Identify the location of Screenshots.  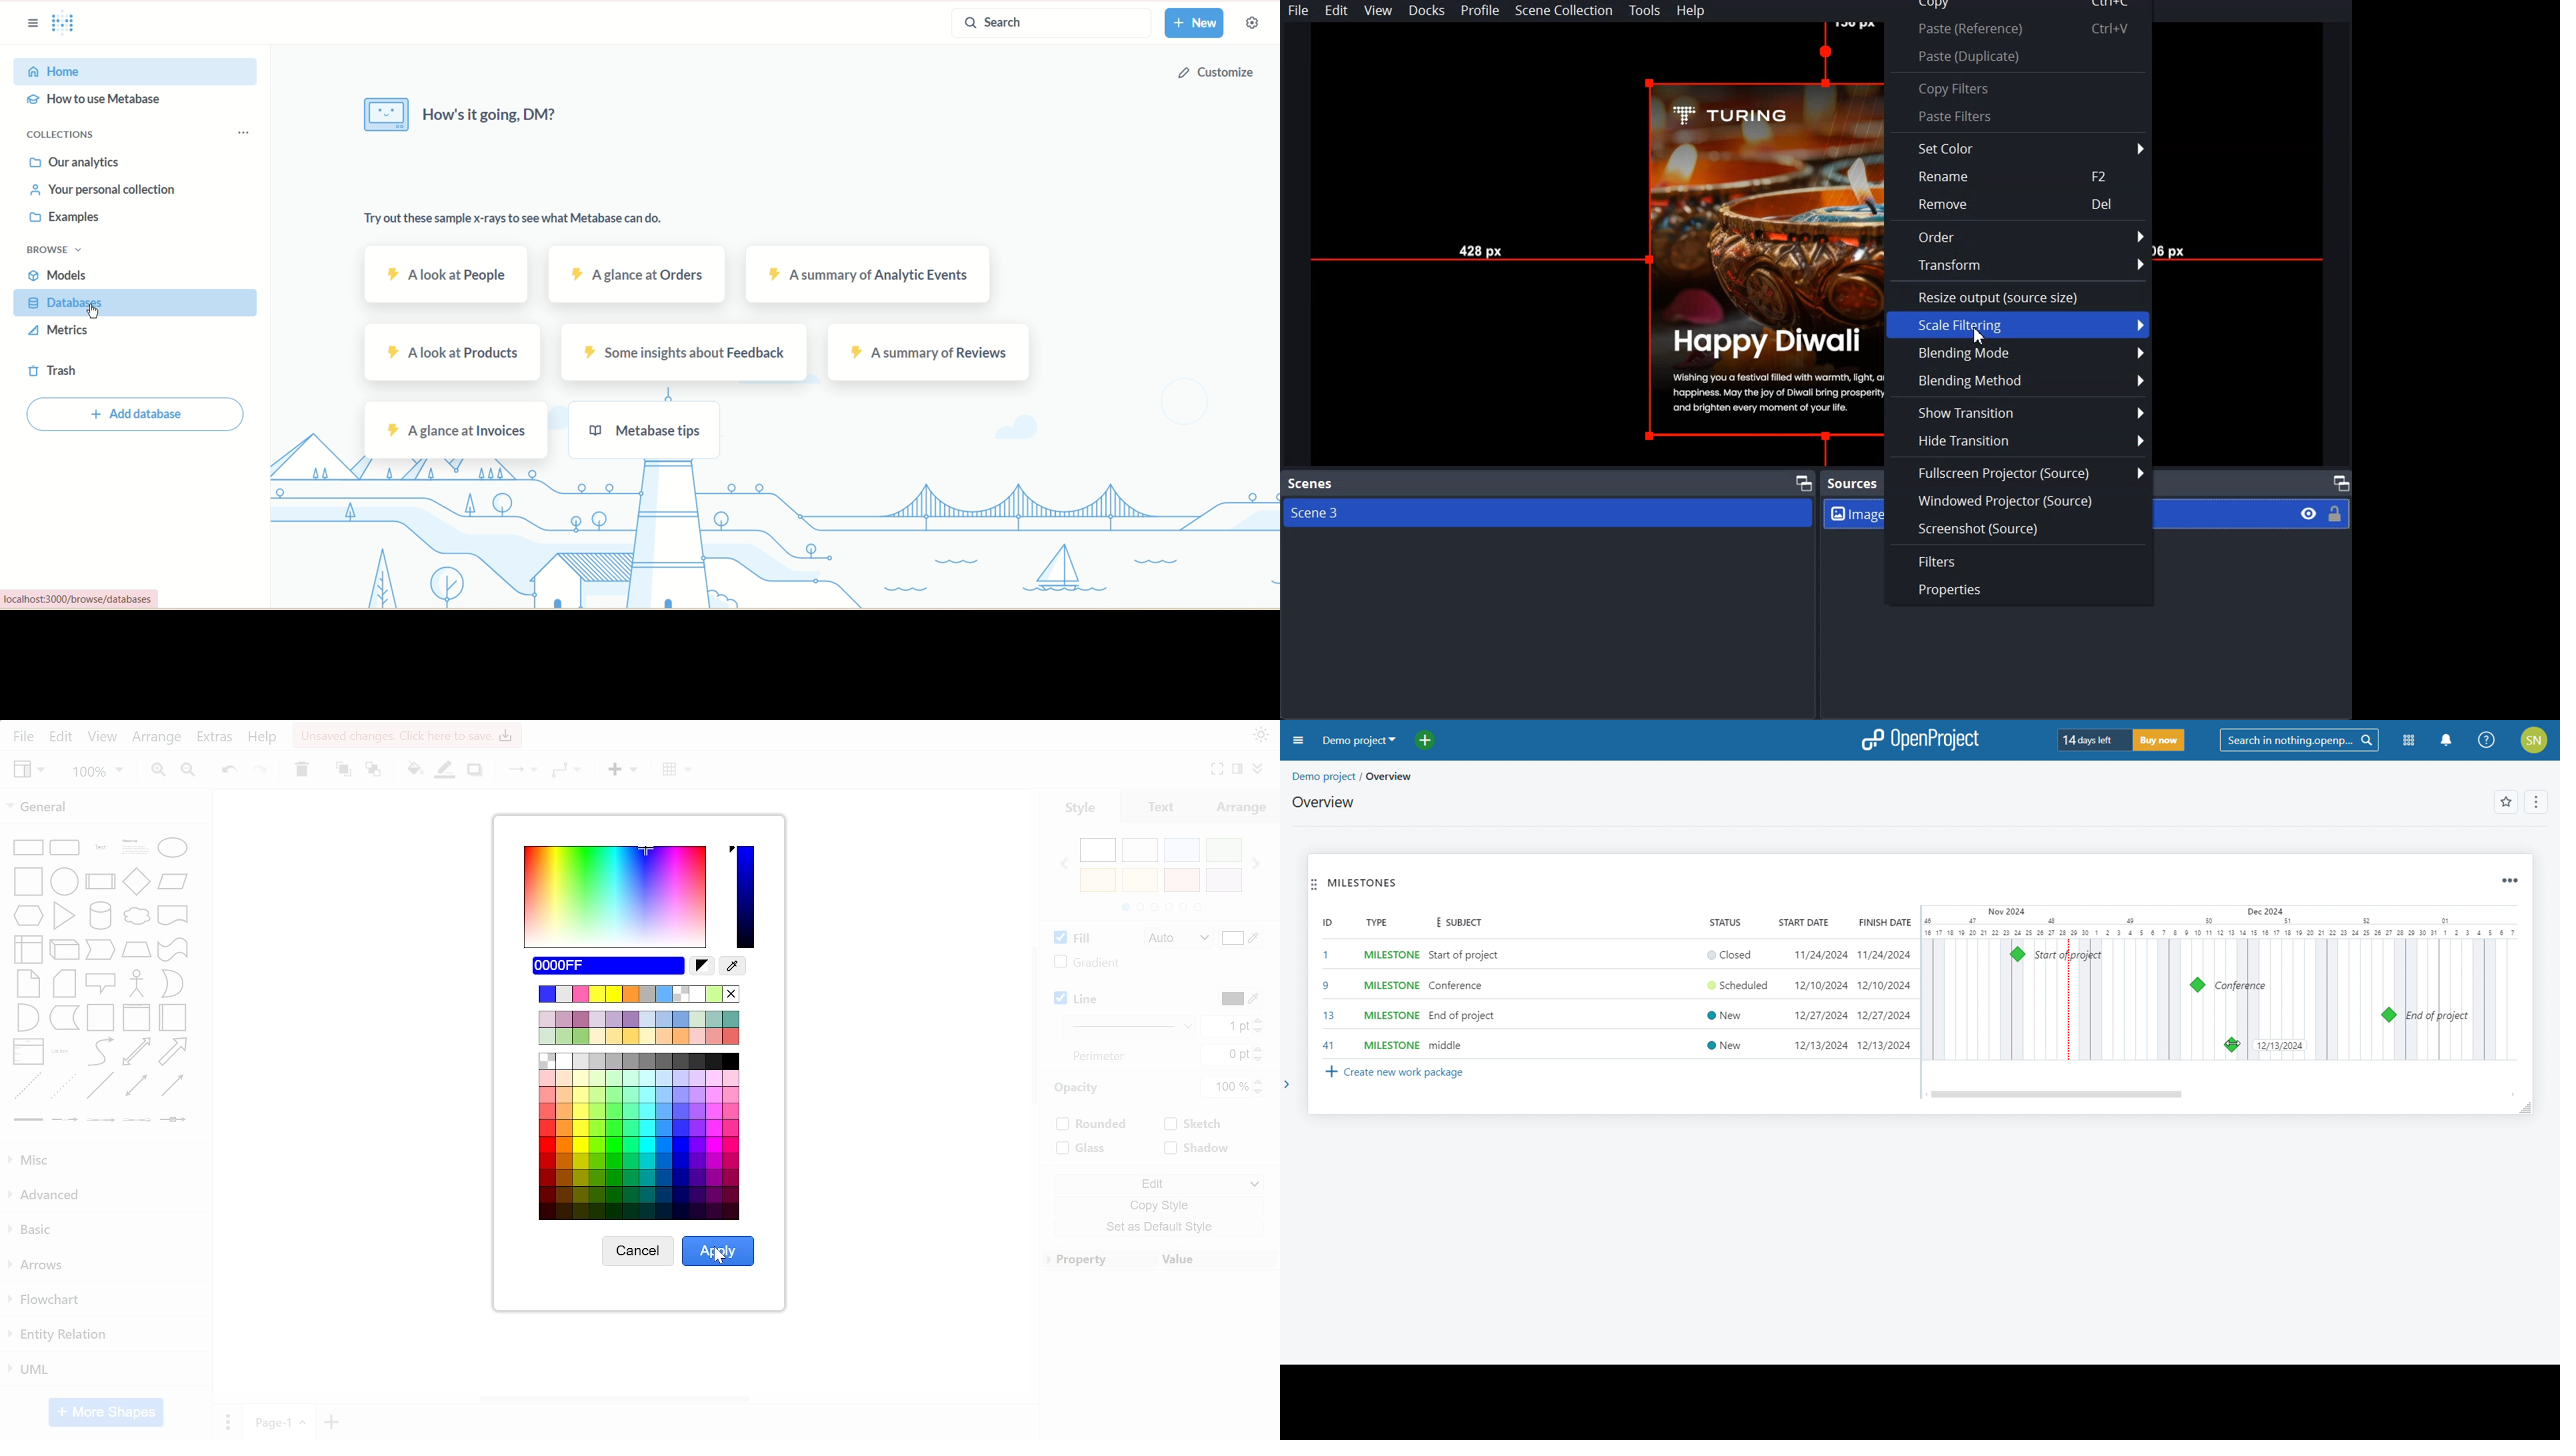
(2019, 527).